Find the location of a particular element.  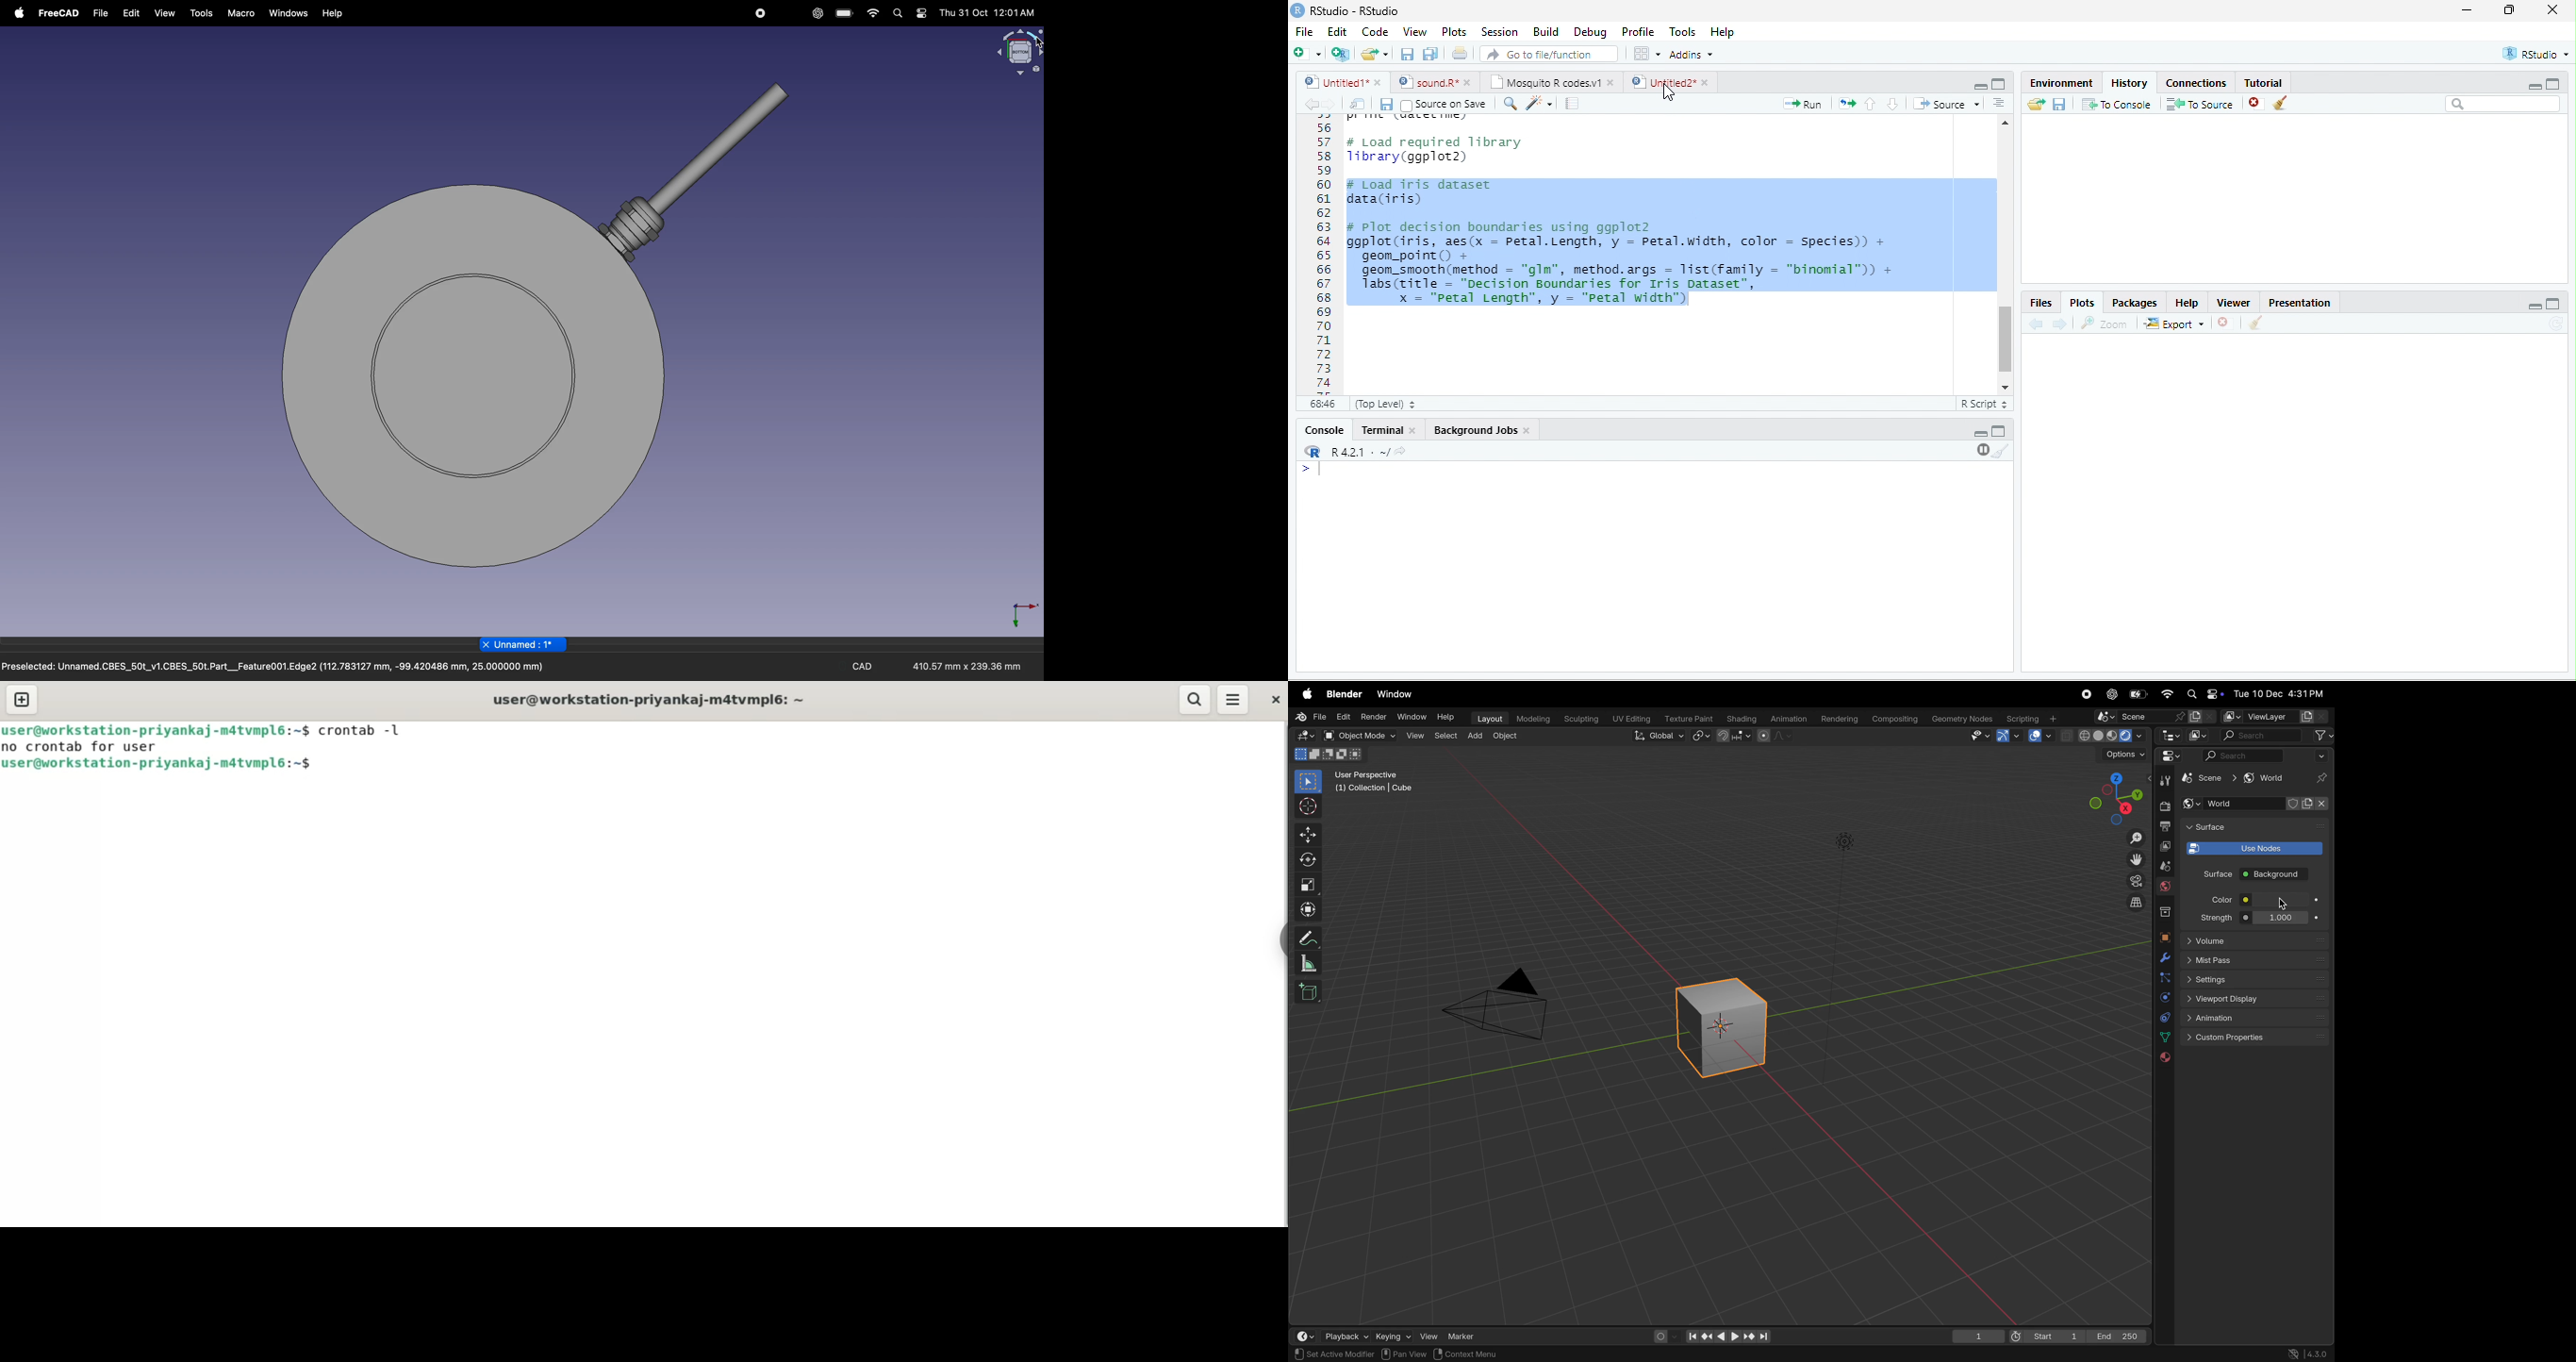

animation is located at coordinates (2258, 1019).